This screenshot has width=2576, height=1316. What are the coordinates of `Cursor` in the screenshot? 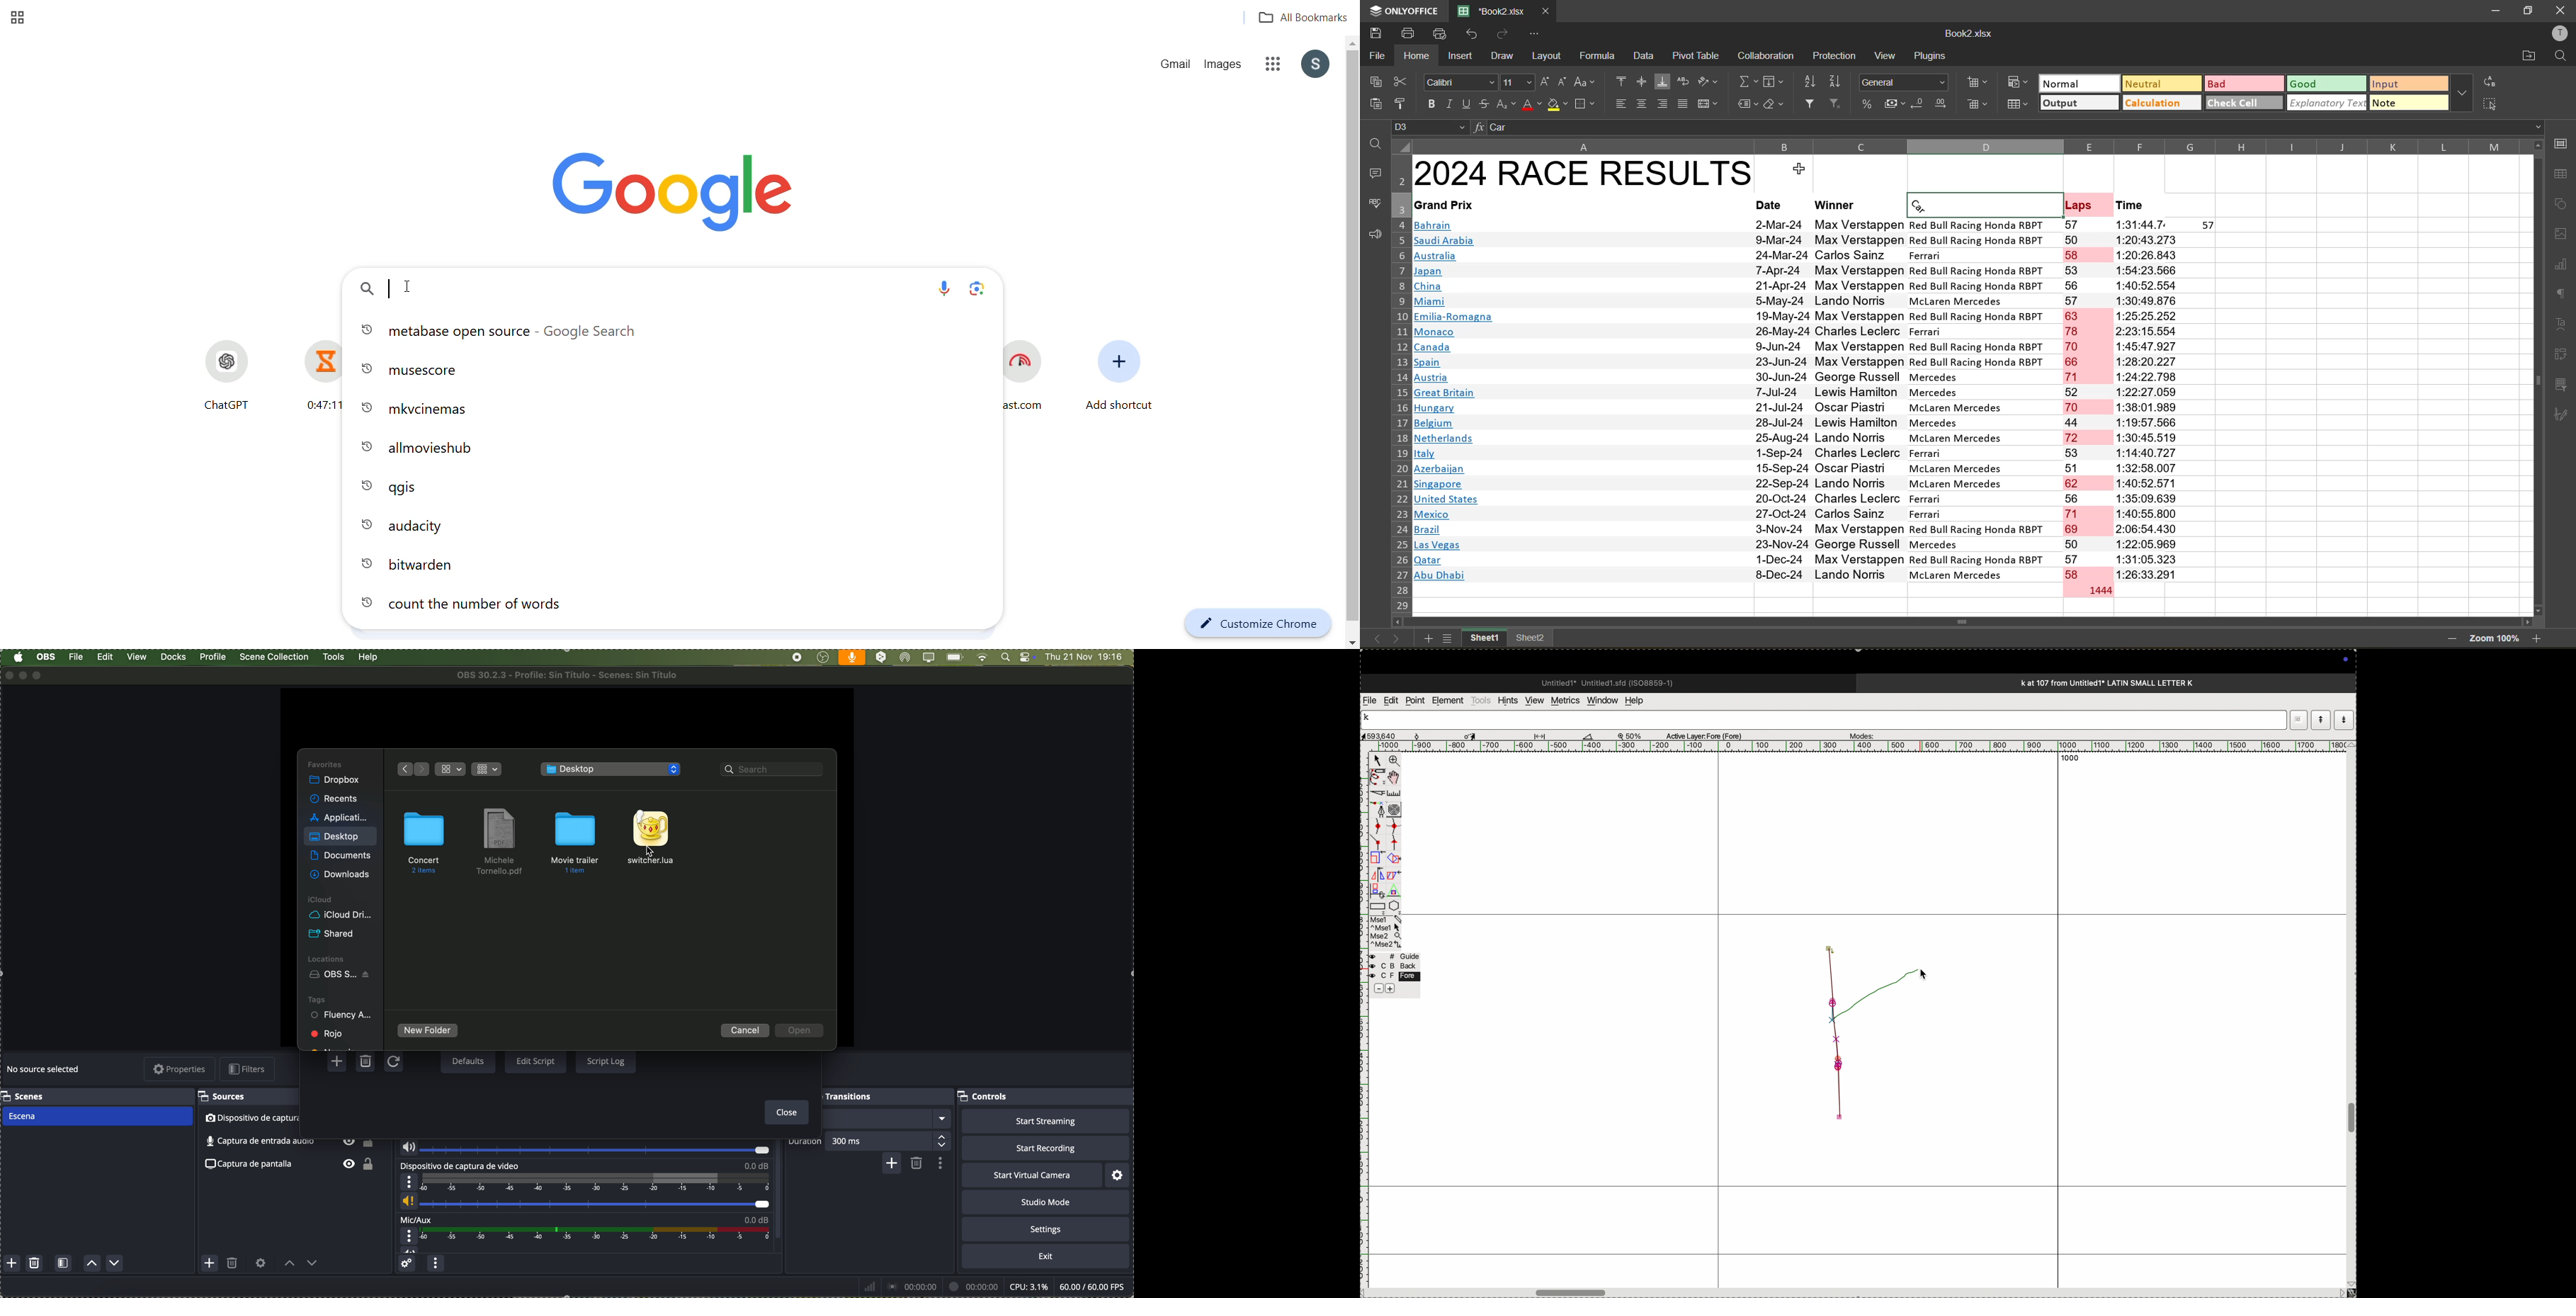 It's located at (1799, 169).